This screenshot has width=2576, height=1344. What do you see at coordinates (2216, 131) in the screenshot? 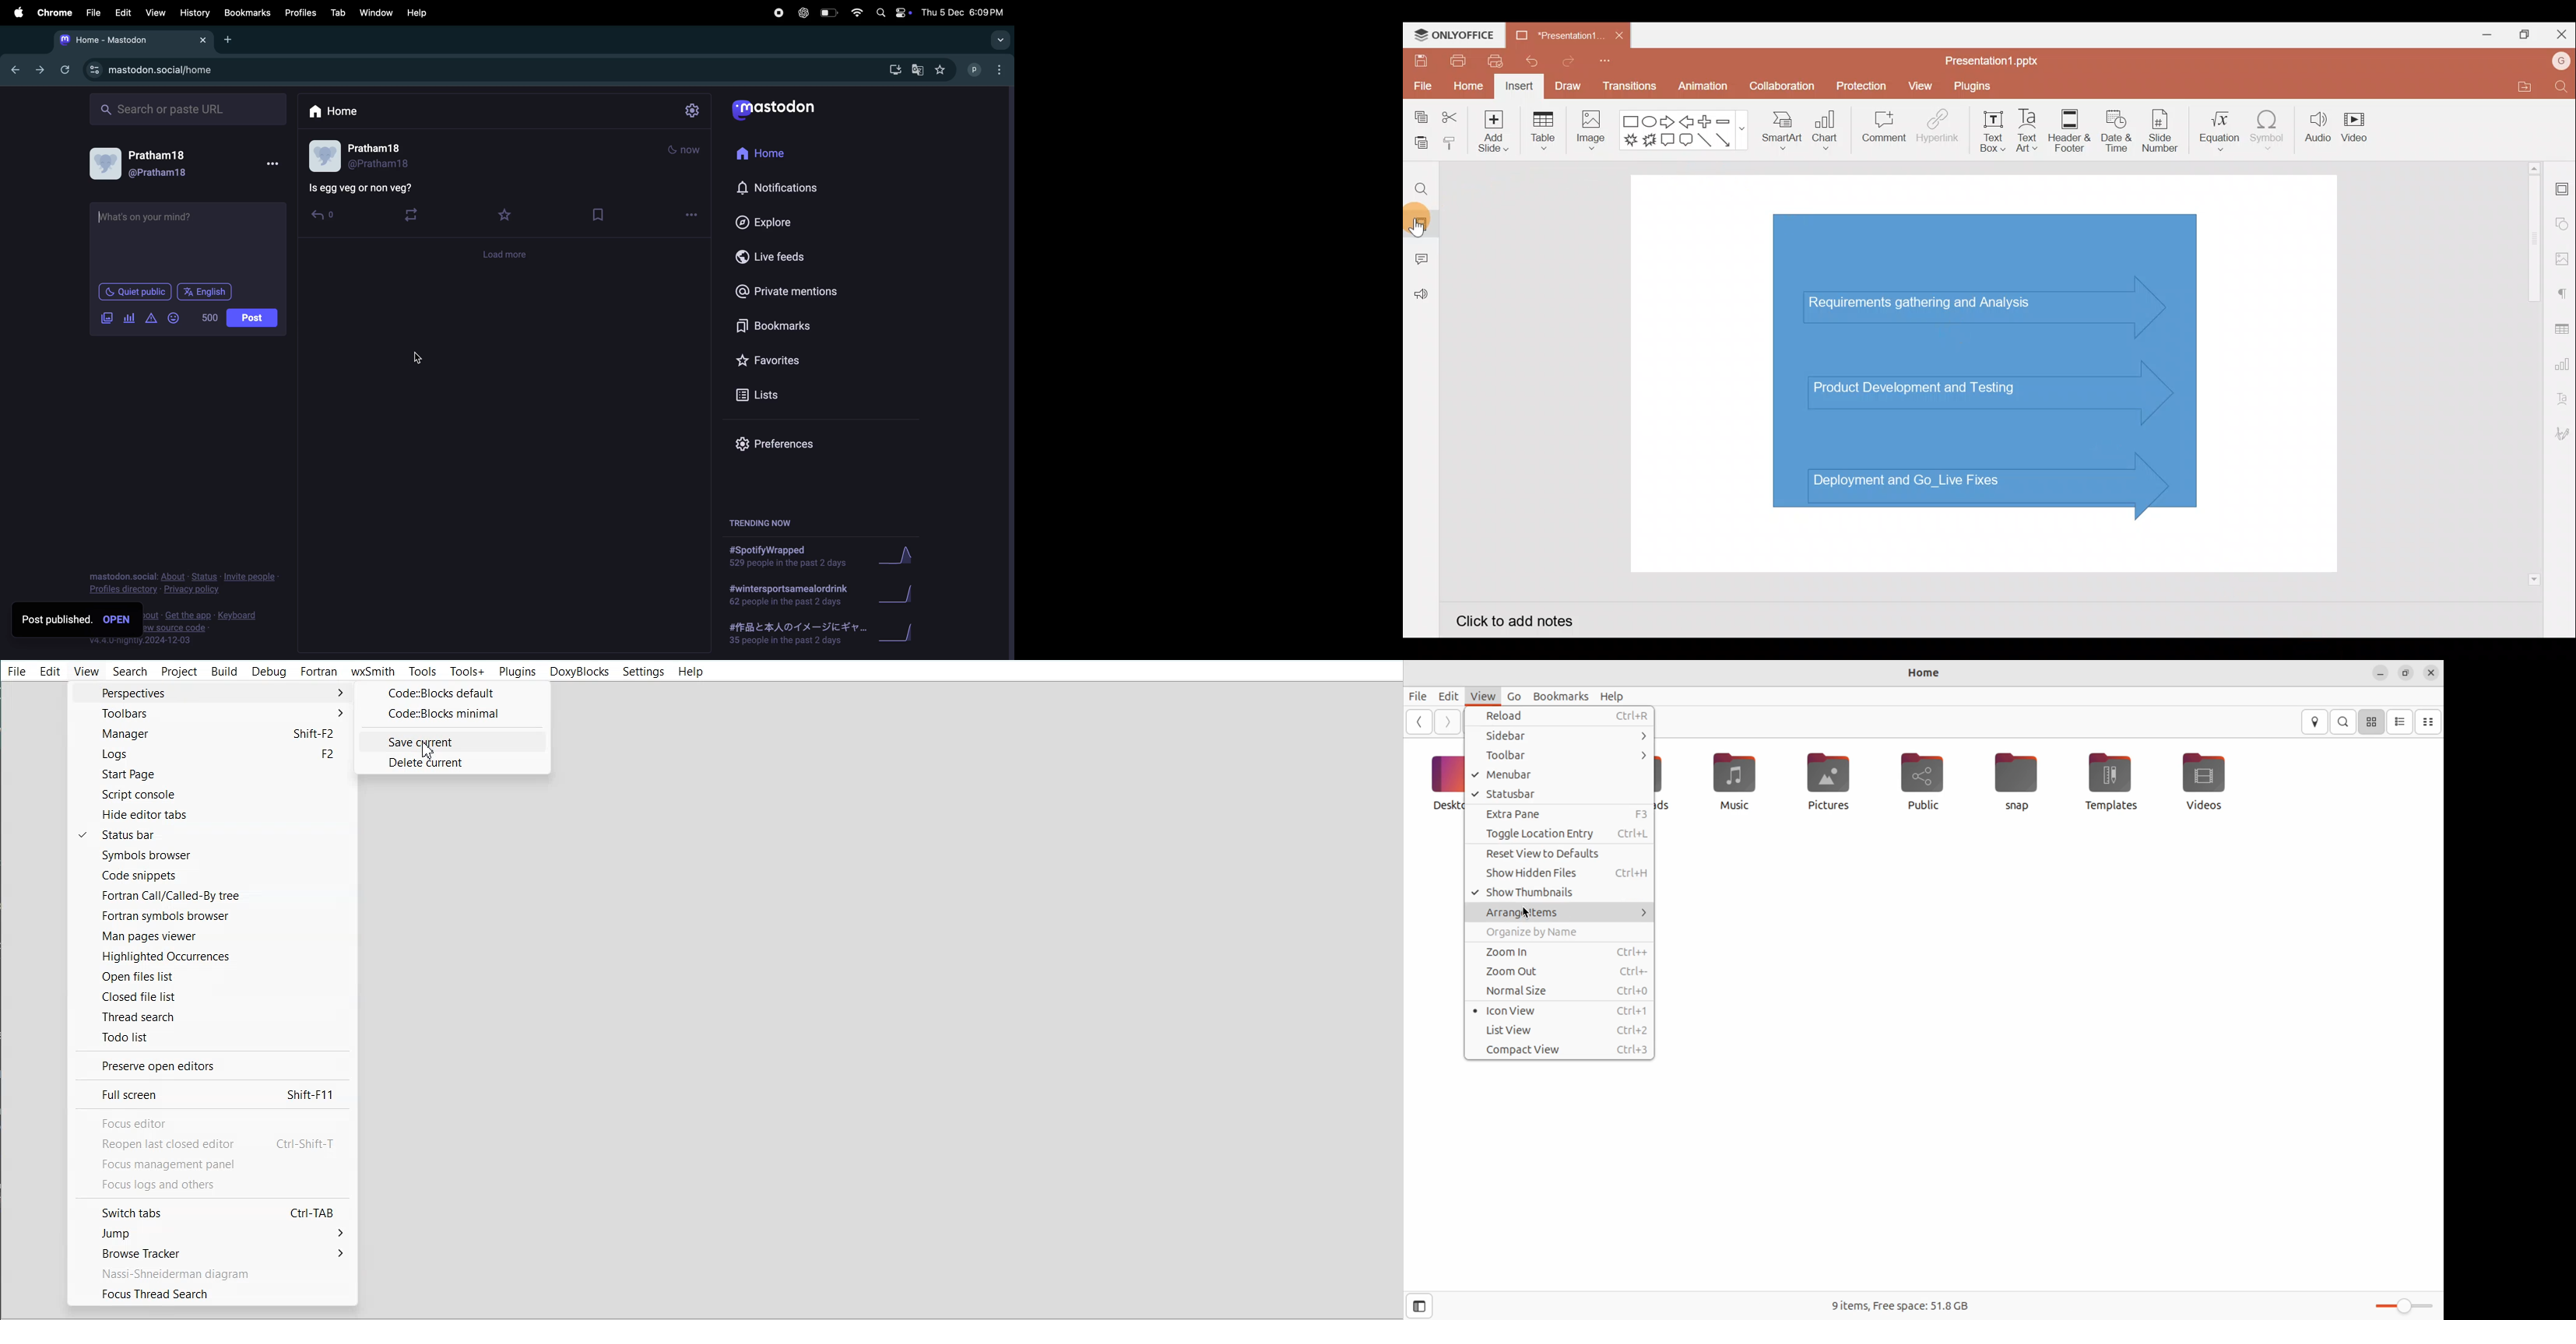
I see `Equation` at bounding box center [2216, 131].